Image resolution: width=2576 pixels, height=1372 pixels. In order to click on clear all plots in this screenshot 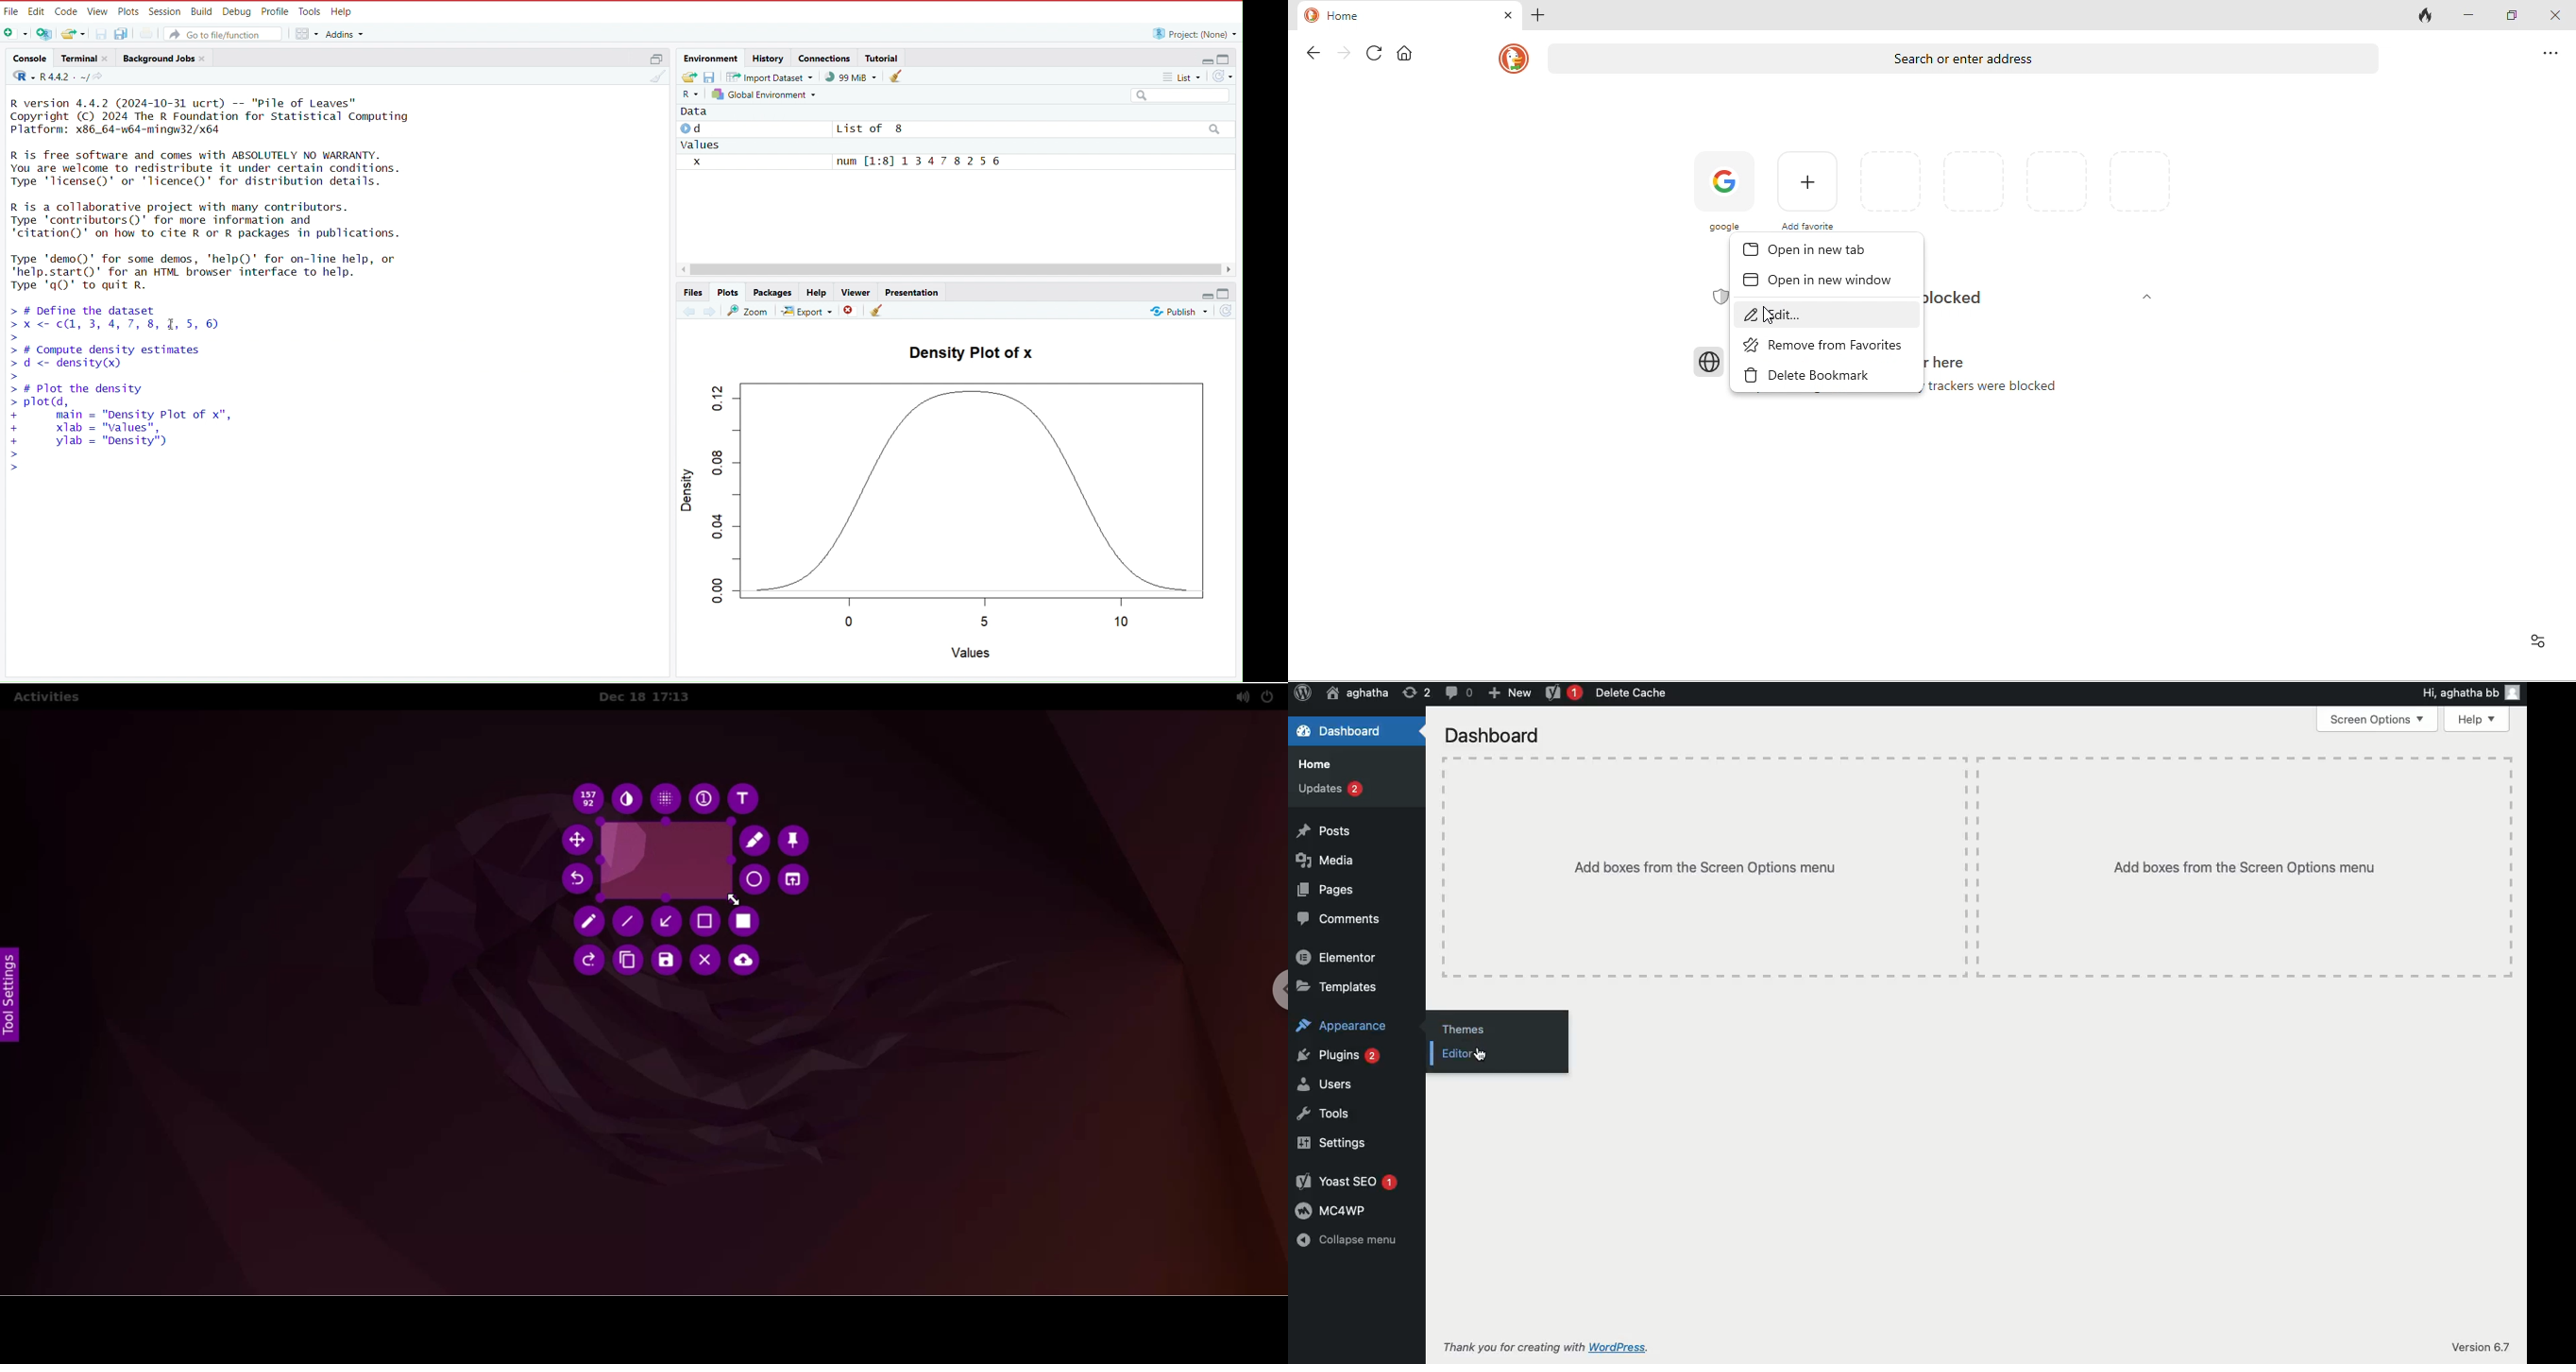, I will do `click(876, 312)`.